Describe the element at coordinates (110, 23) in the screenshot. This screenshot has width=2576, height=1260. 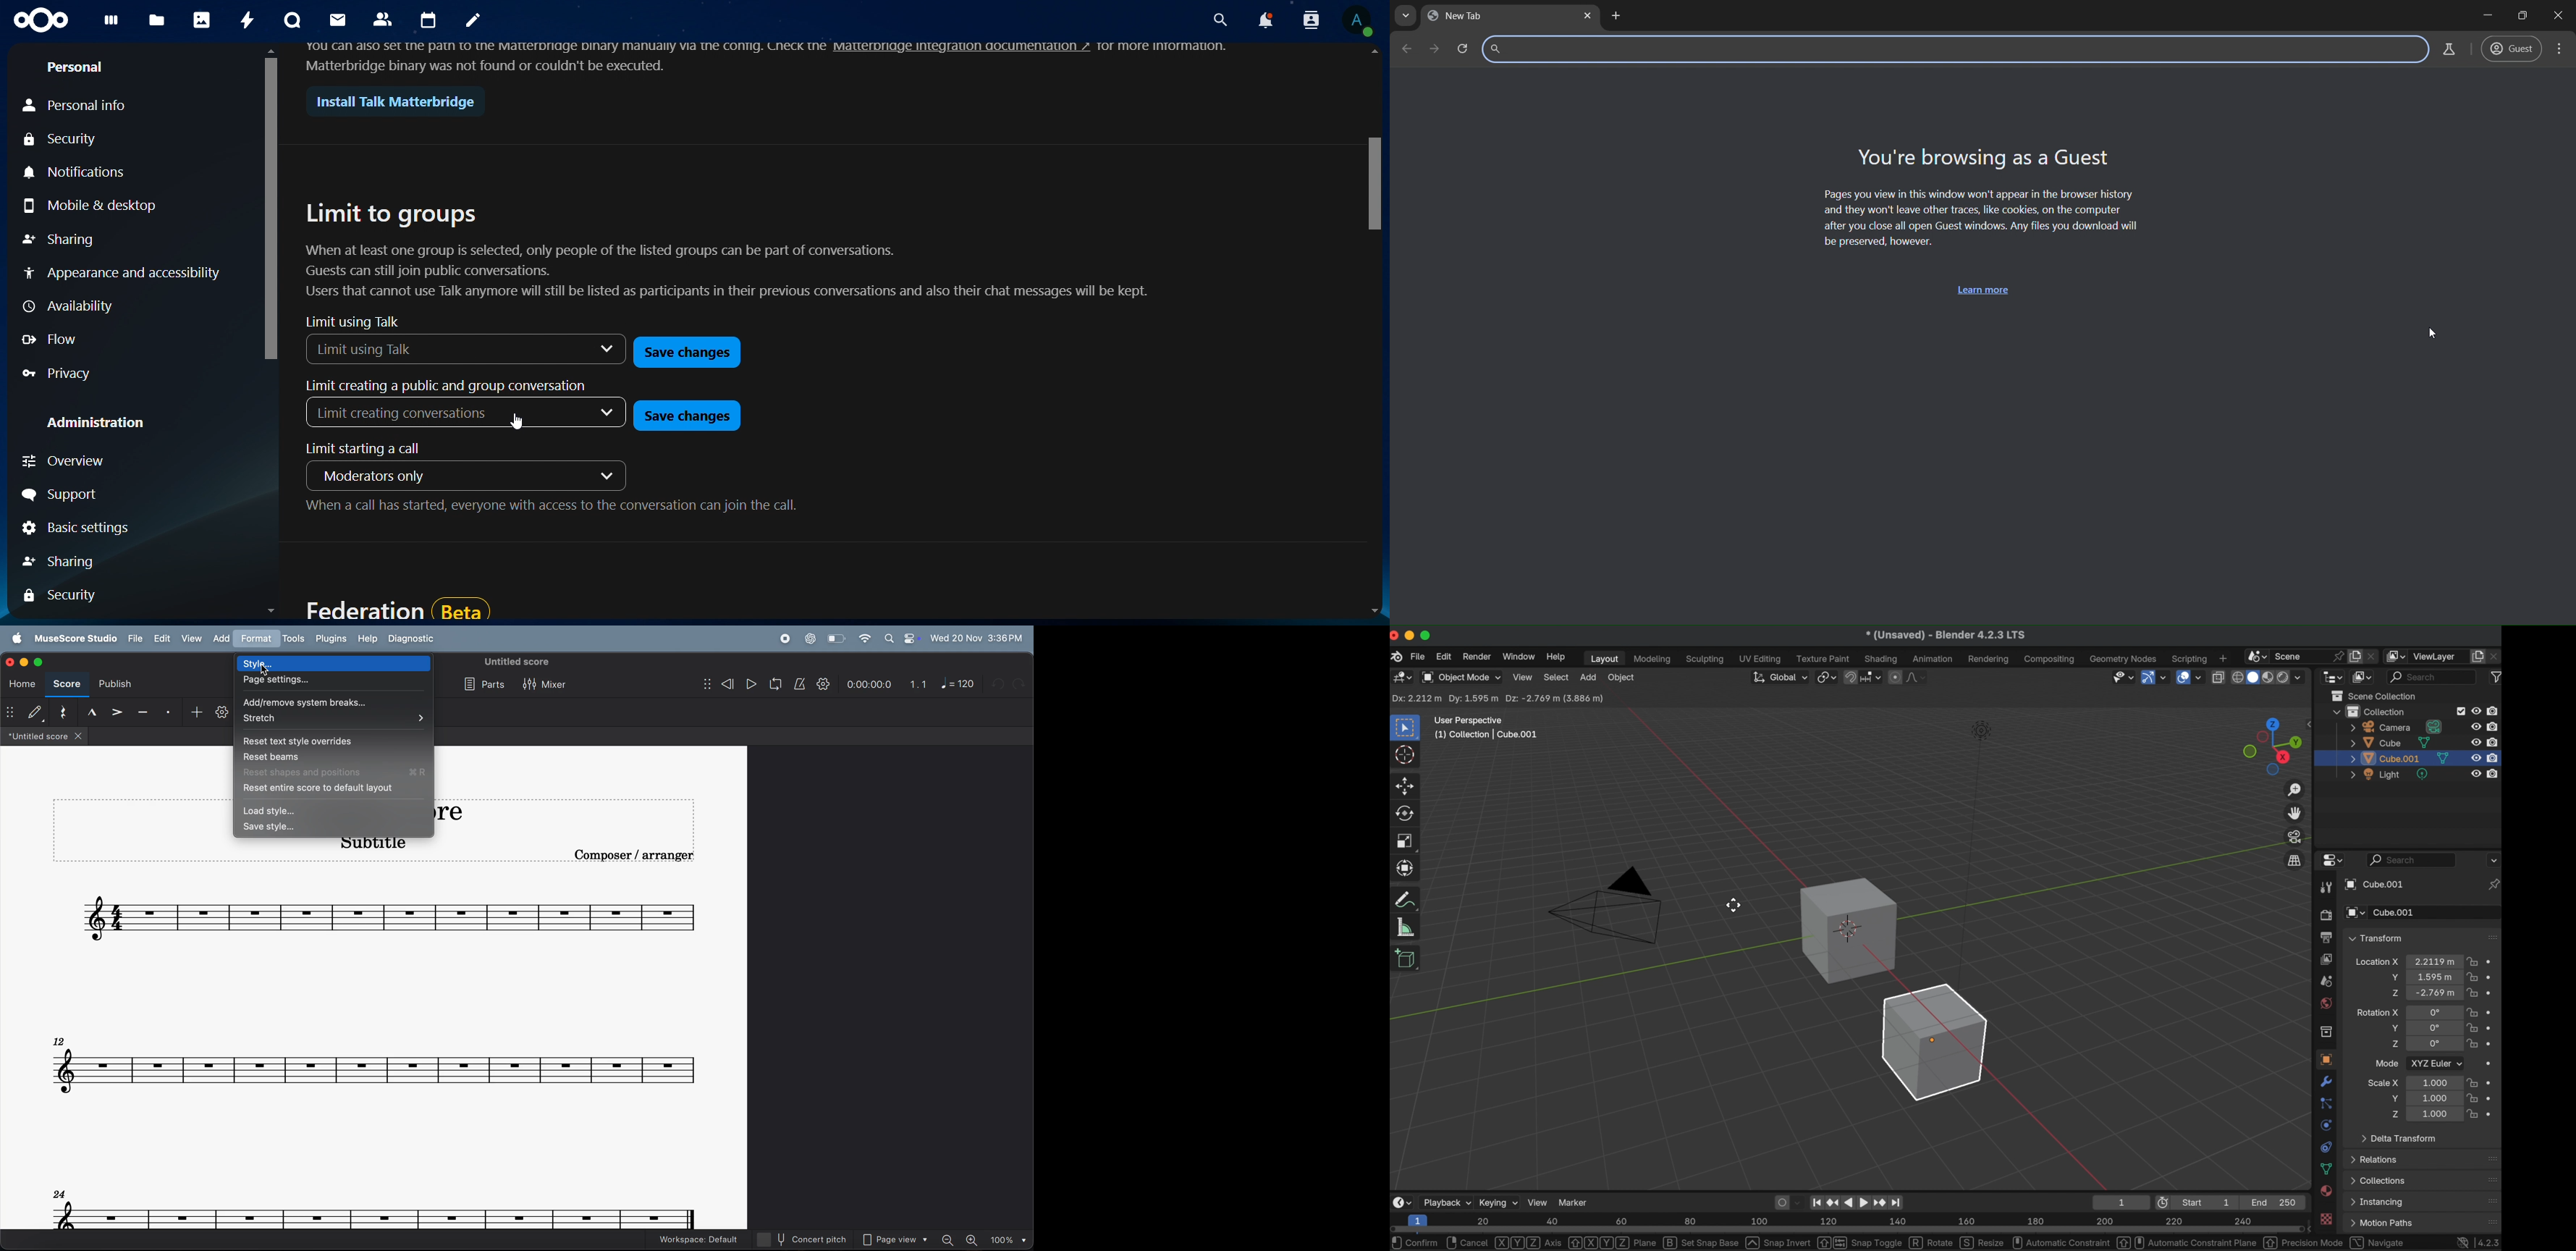
I see `dashboard` at that location.